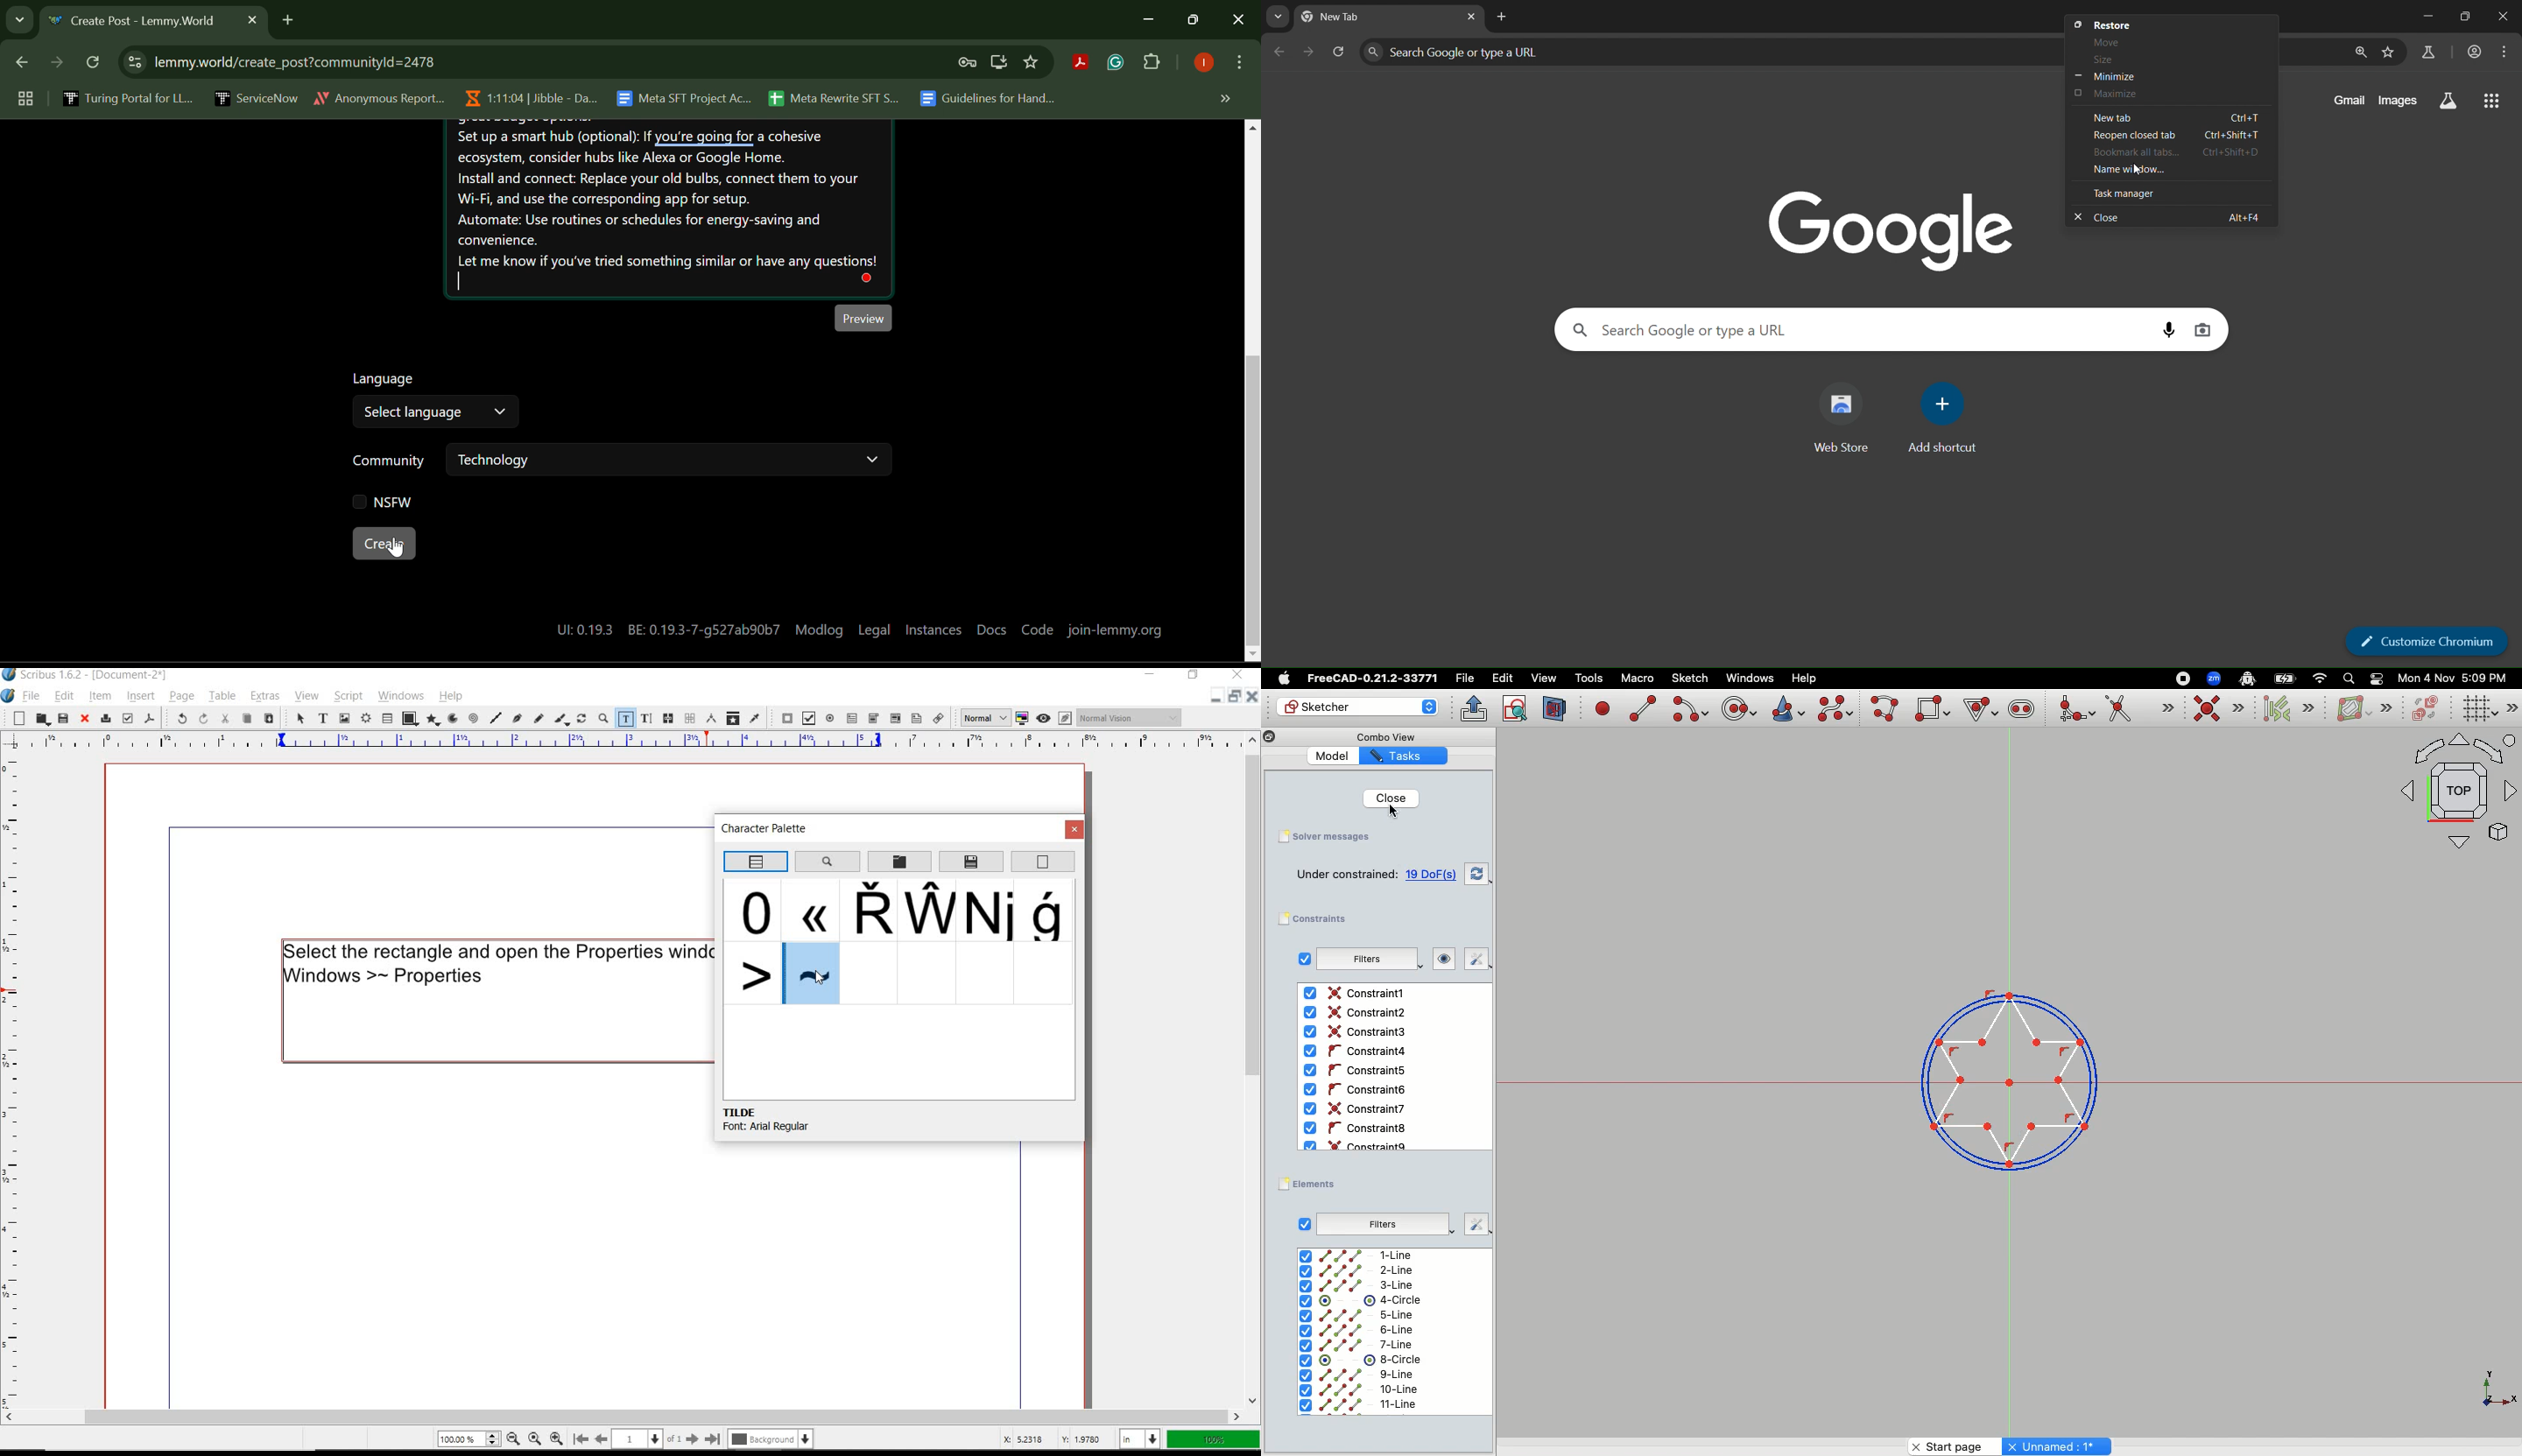  Describe the element at coordinates (473, 718) in the screenshot. I see `spiral` at that location.